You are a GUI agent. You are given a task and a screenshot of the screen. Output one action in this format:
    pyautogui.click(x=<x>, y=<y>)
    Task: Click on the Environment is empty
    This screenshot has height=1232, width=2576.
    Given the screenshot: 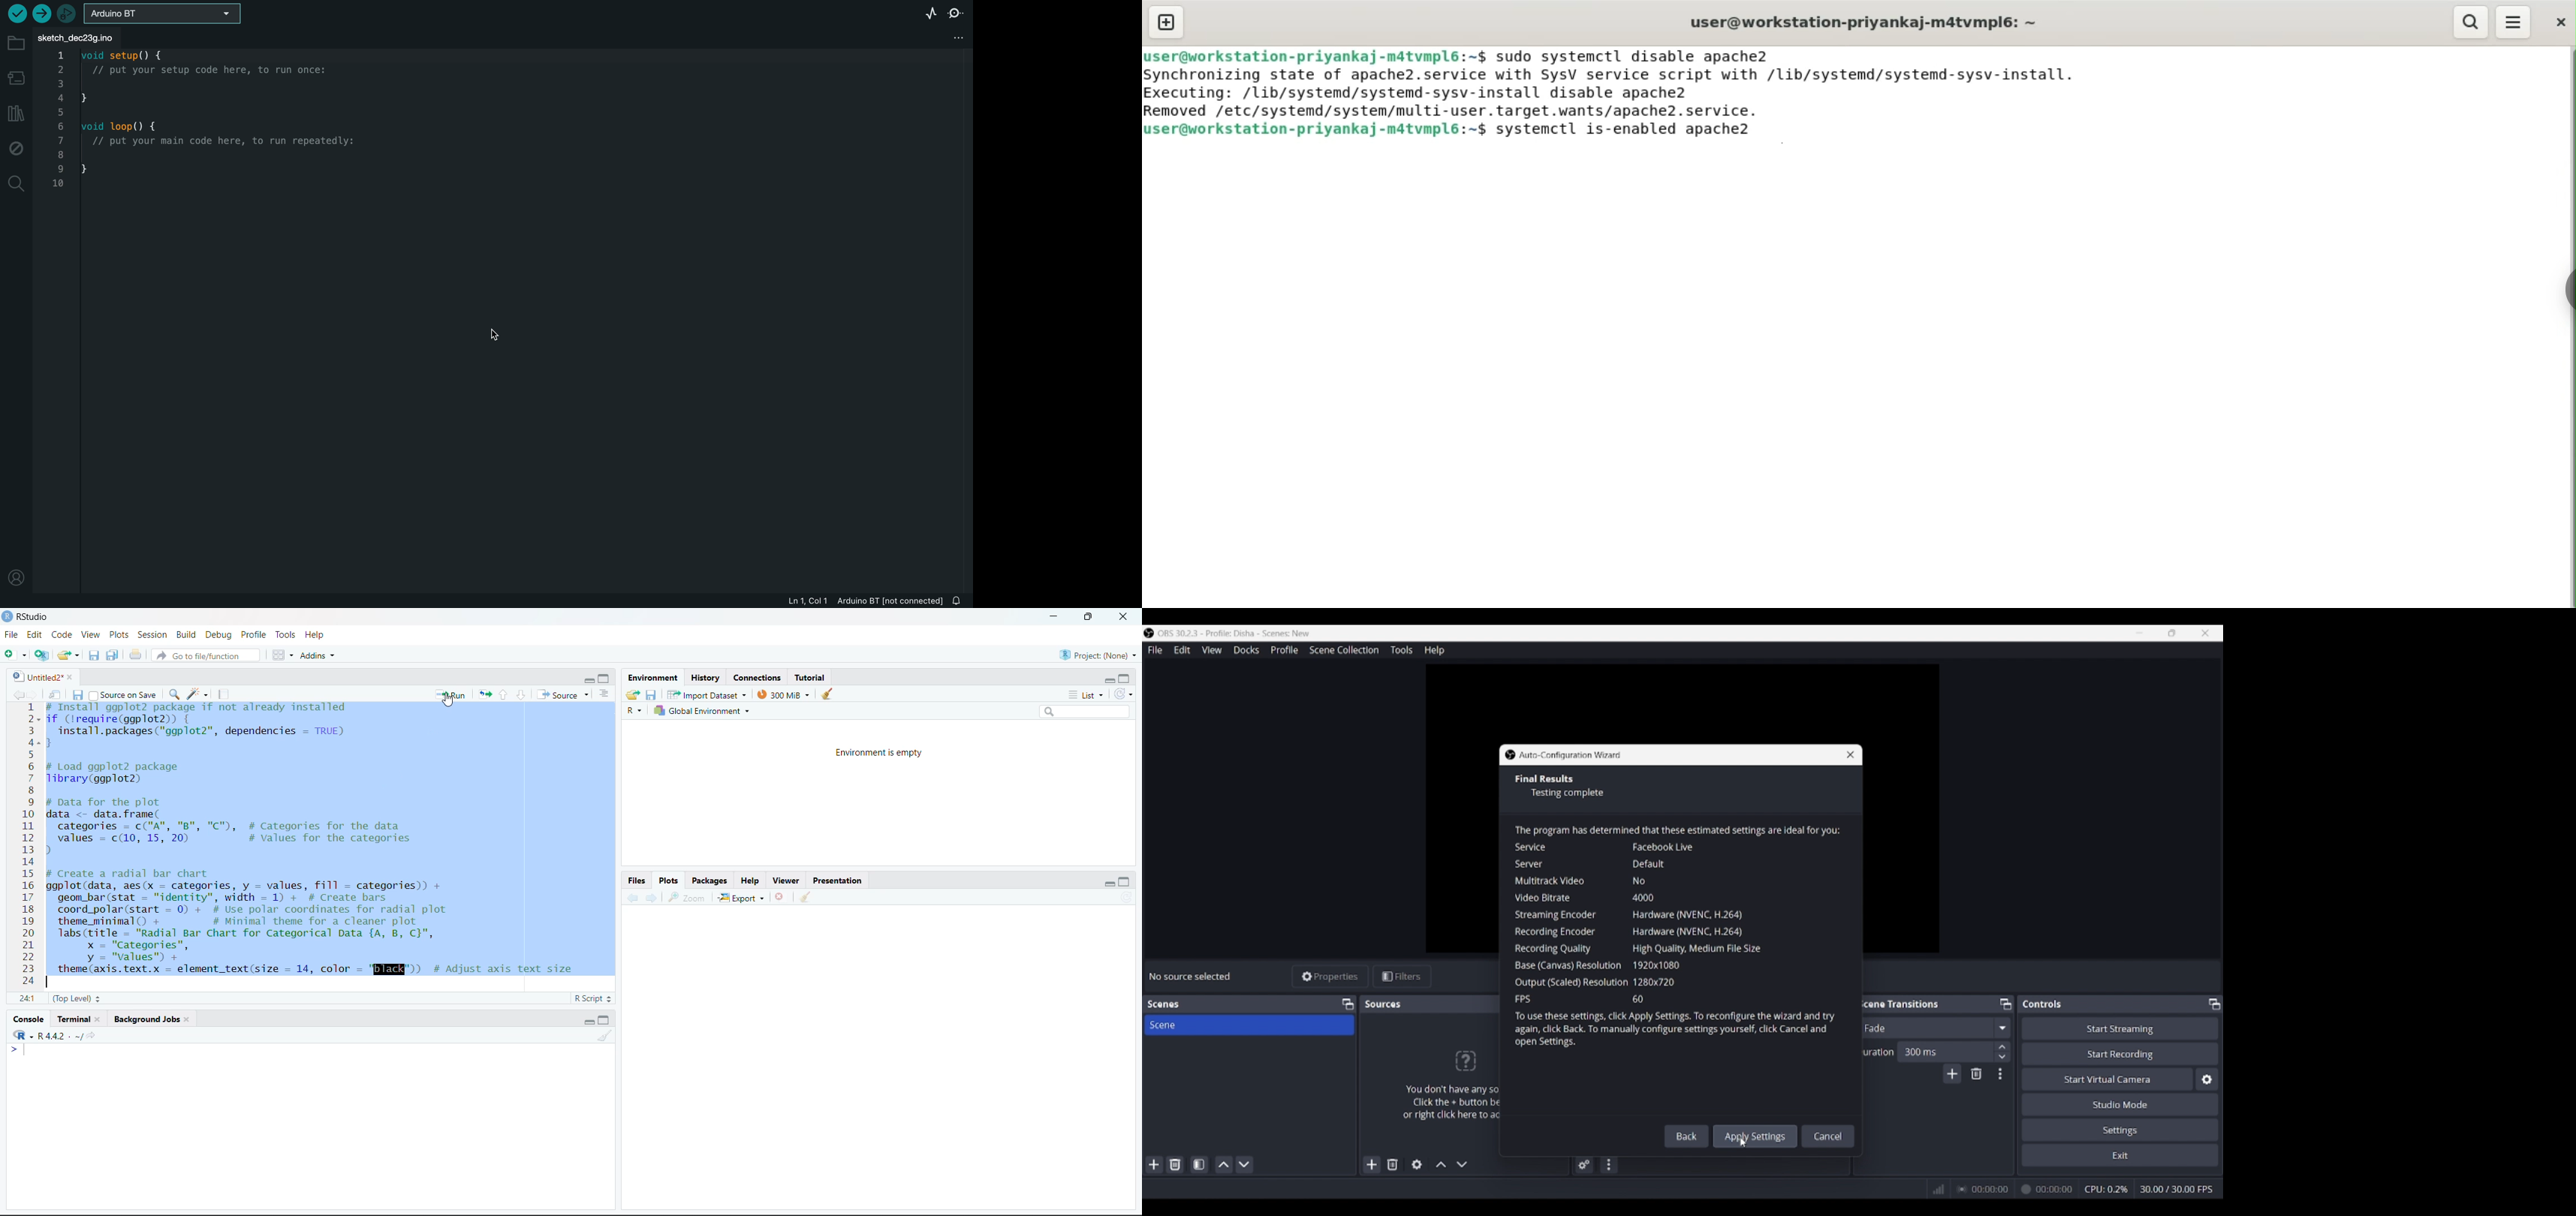 What is the action you would take?
    pyautogui.click(x=874, y=753)
    